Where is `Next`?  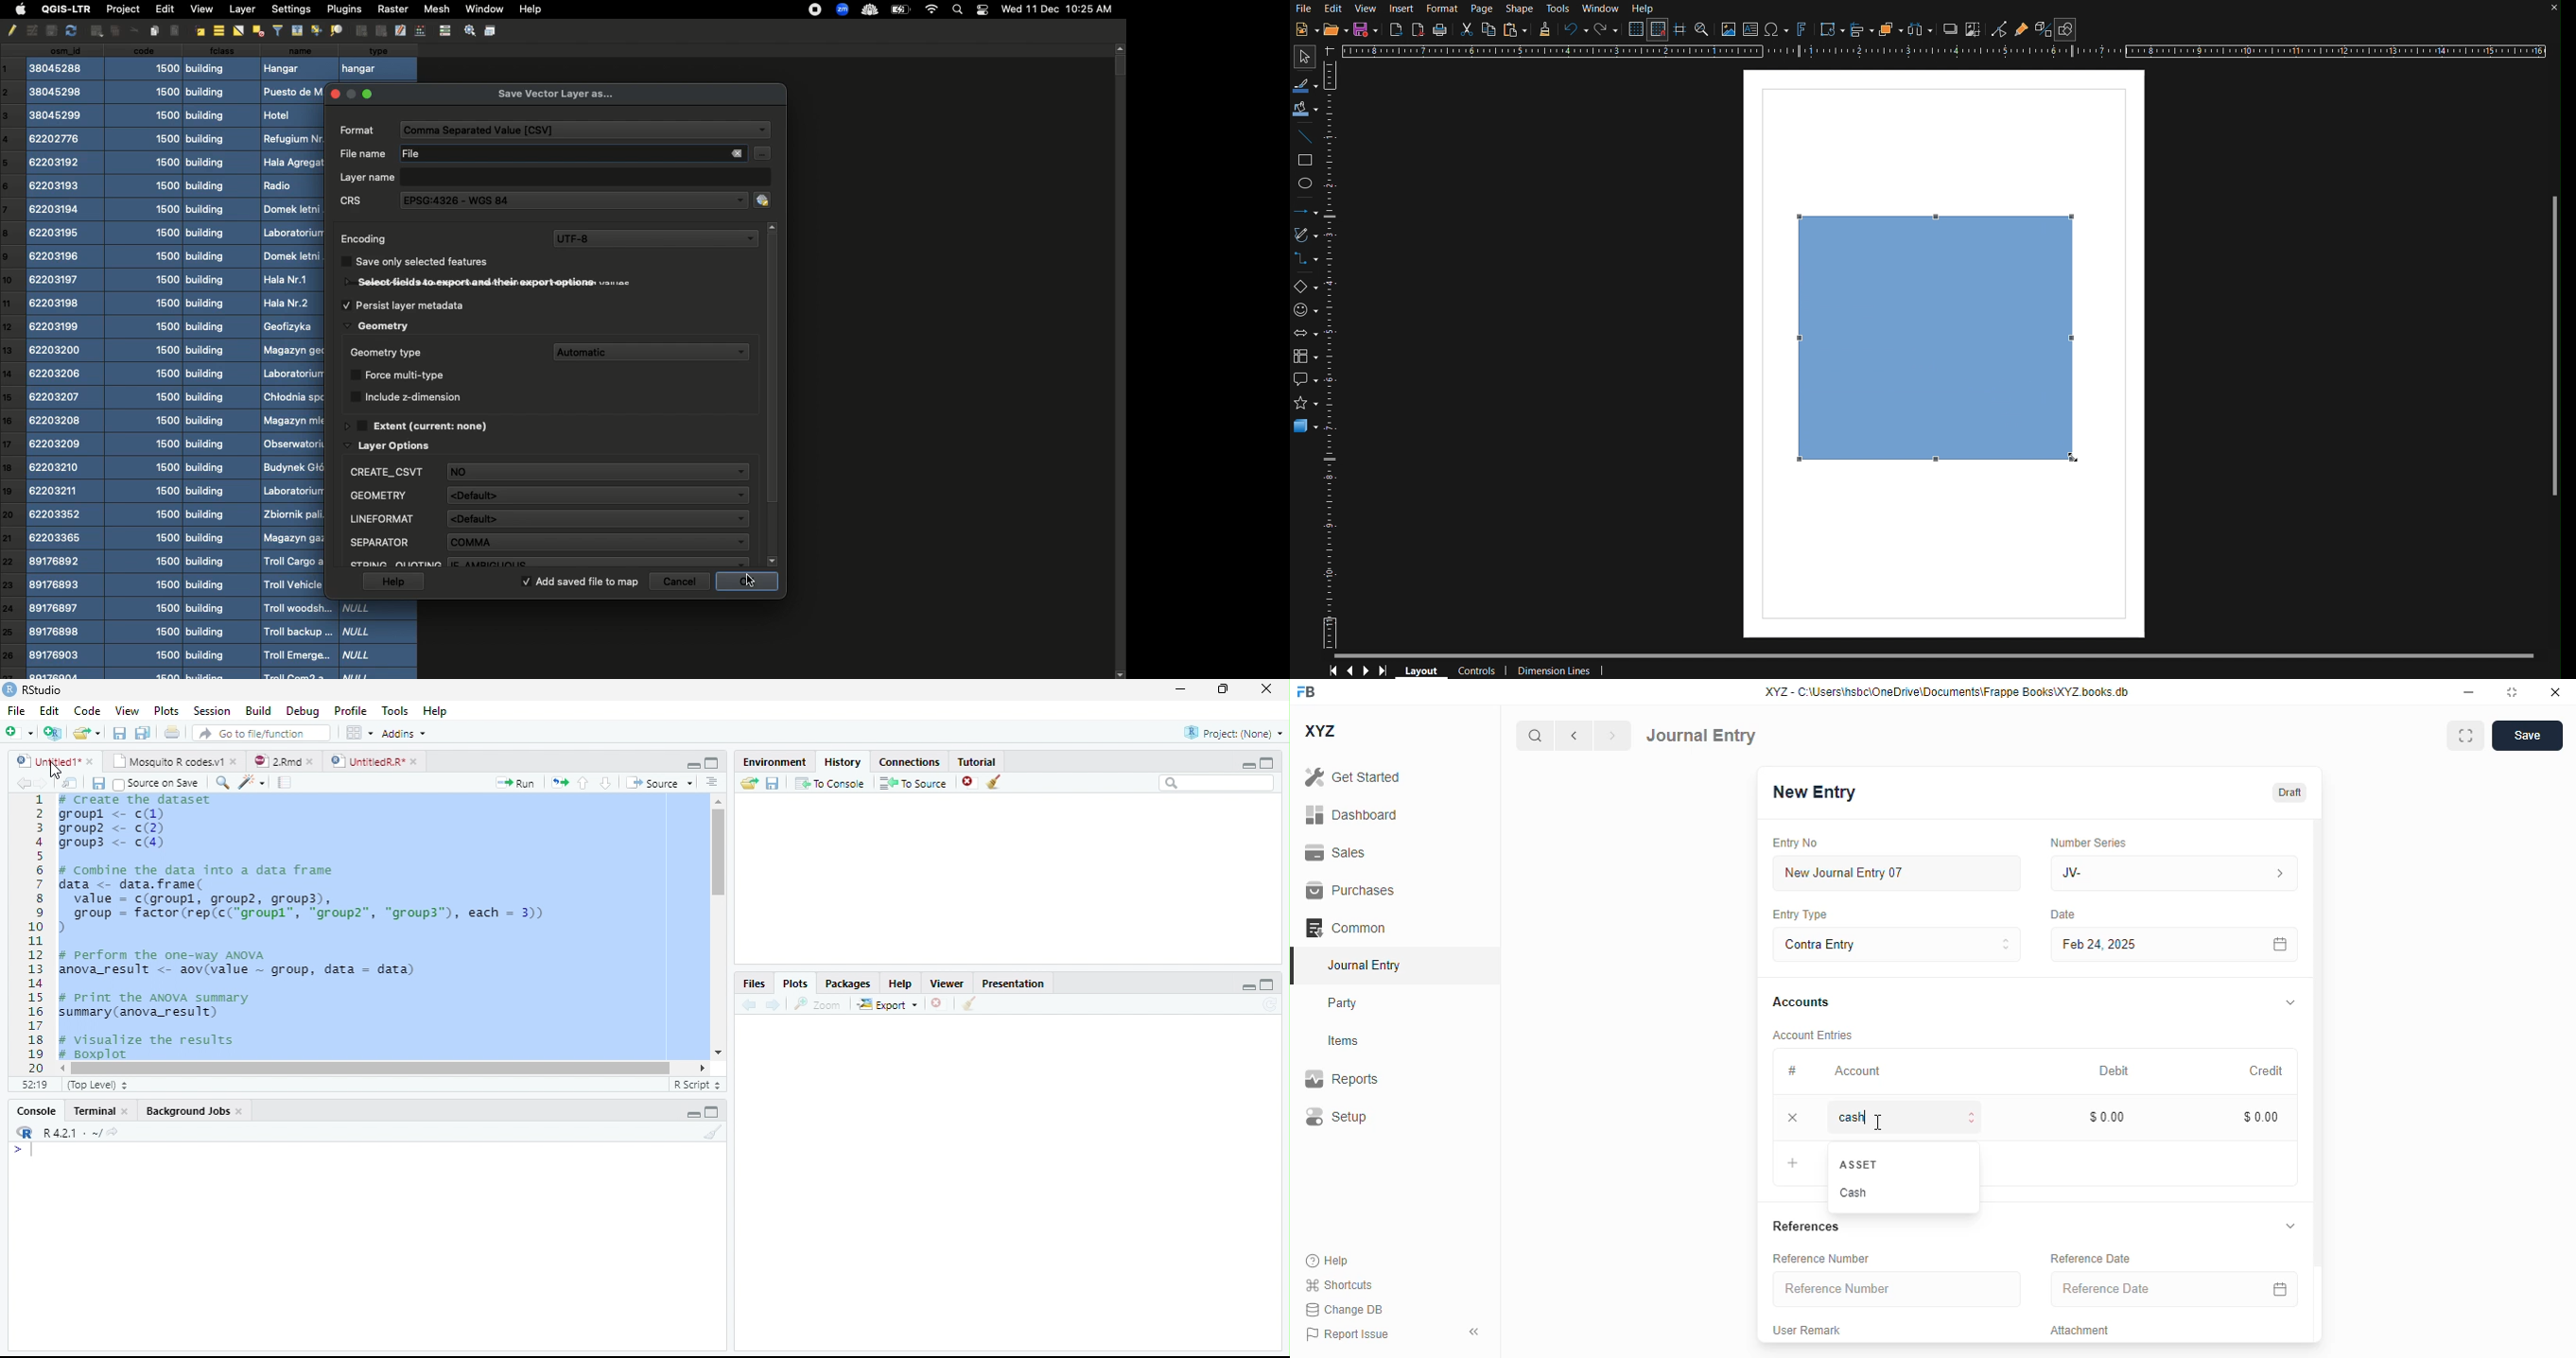
Next is located at coordinates (773, 1006).